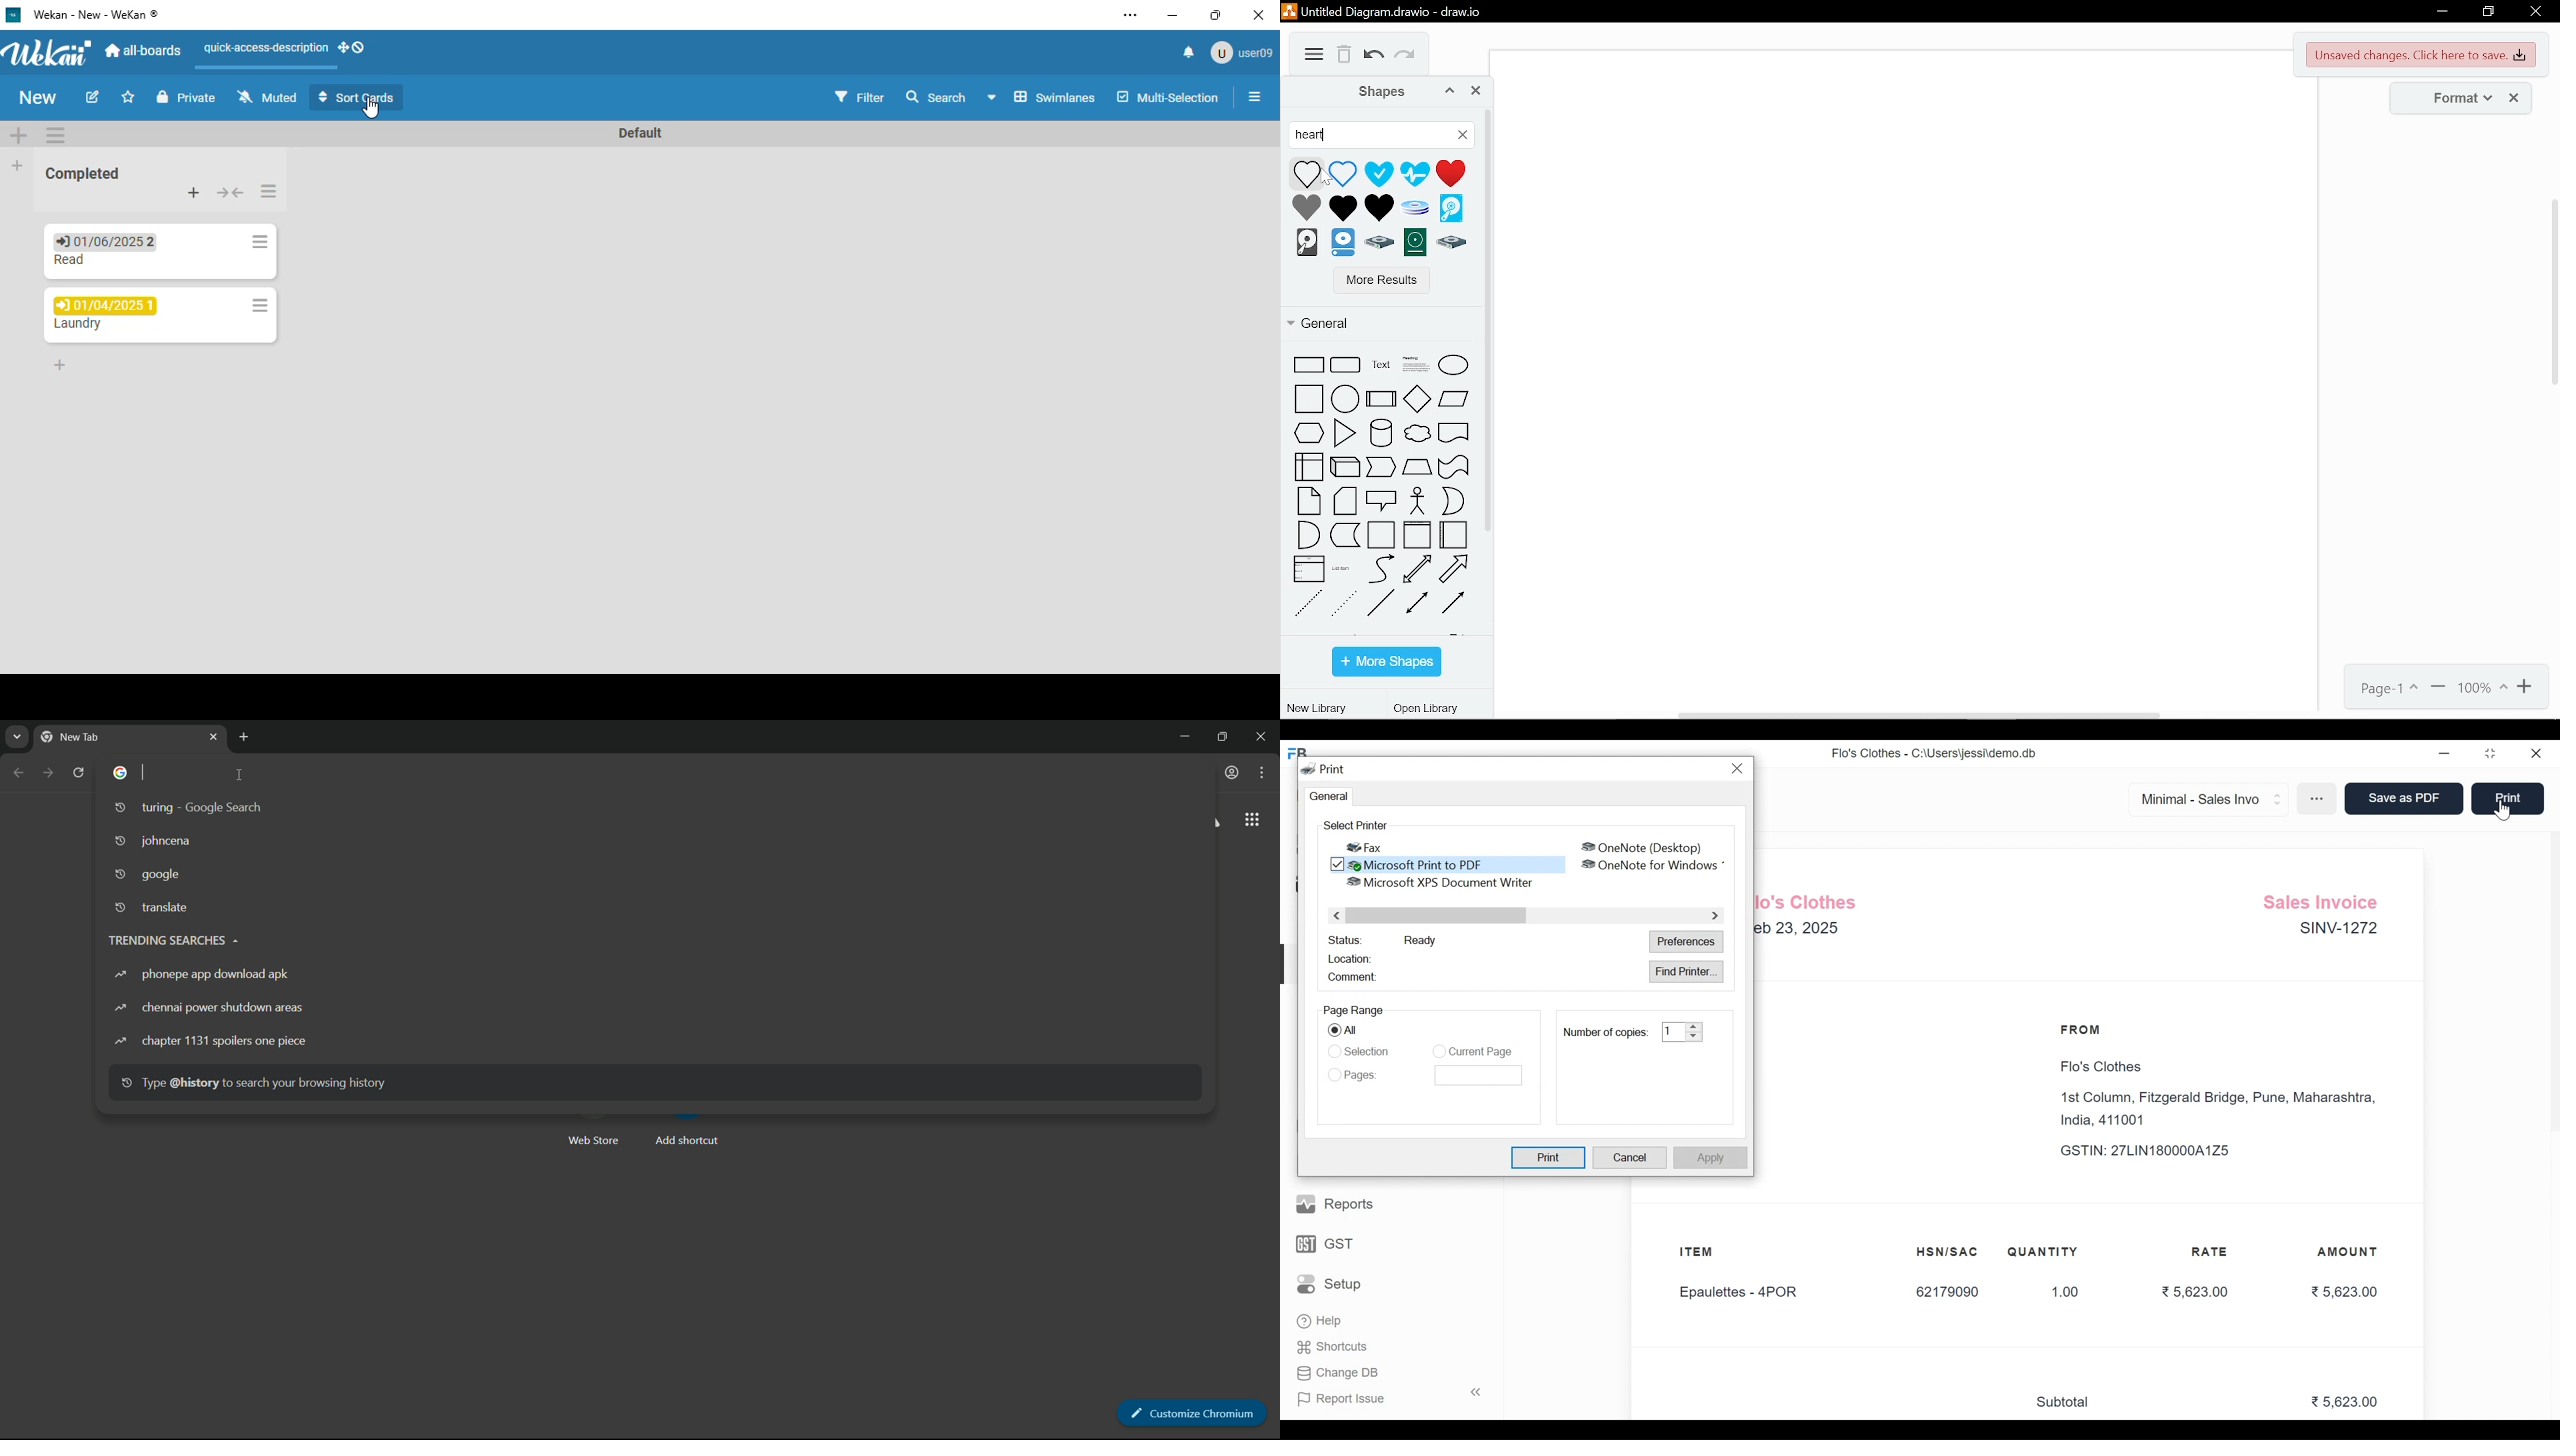 The height and width of the screenshot is (1456, 2576). What do you see at coordinates (1418, 430) in the screenshot?
I see `cloud` at bounding box center [1418, 430].